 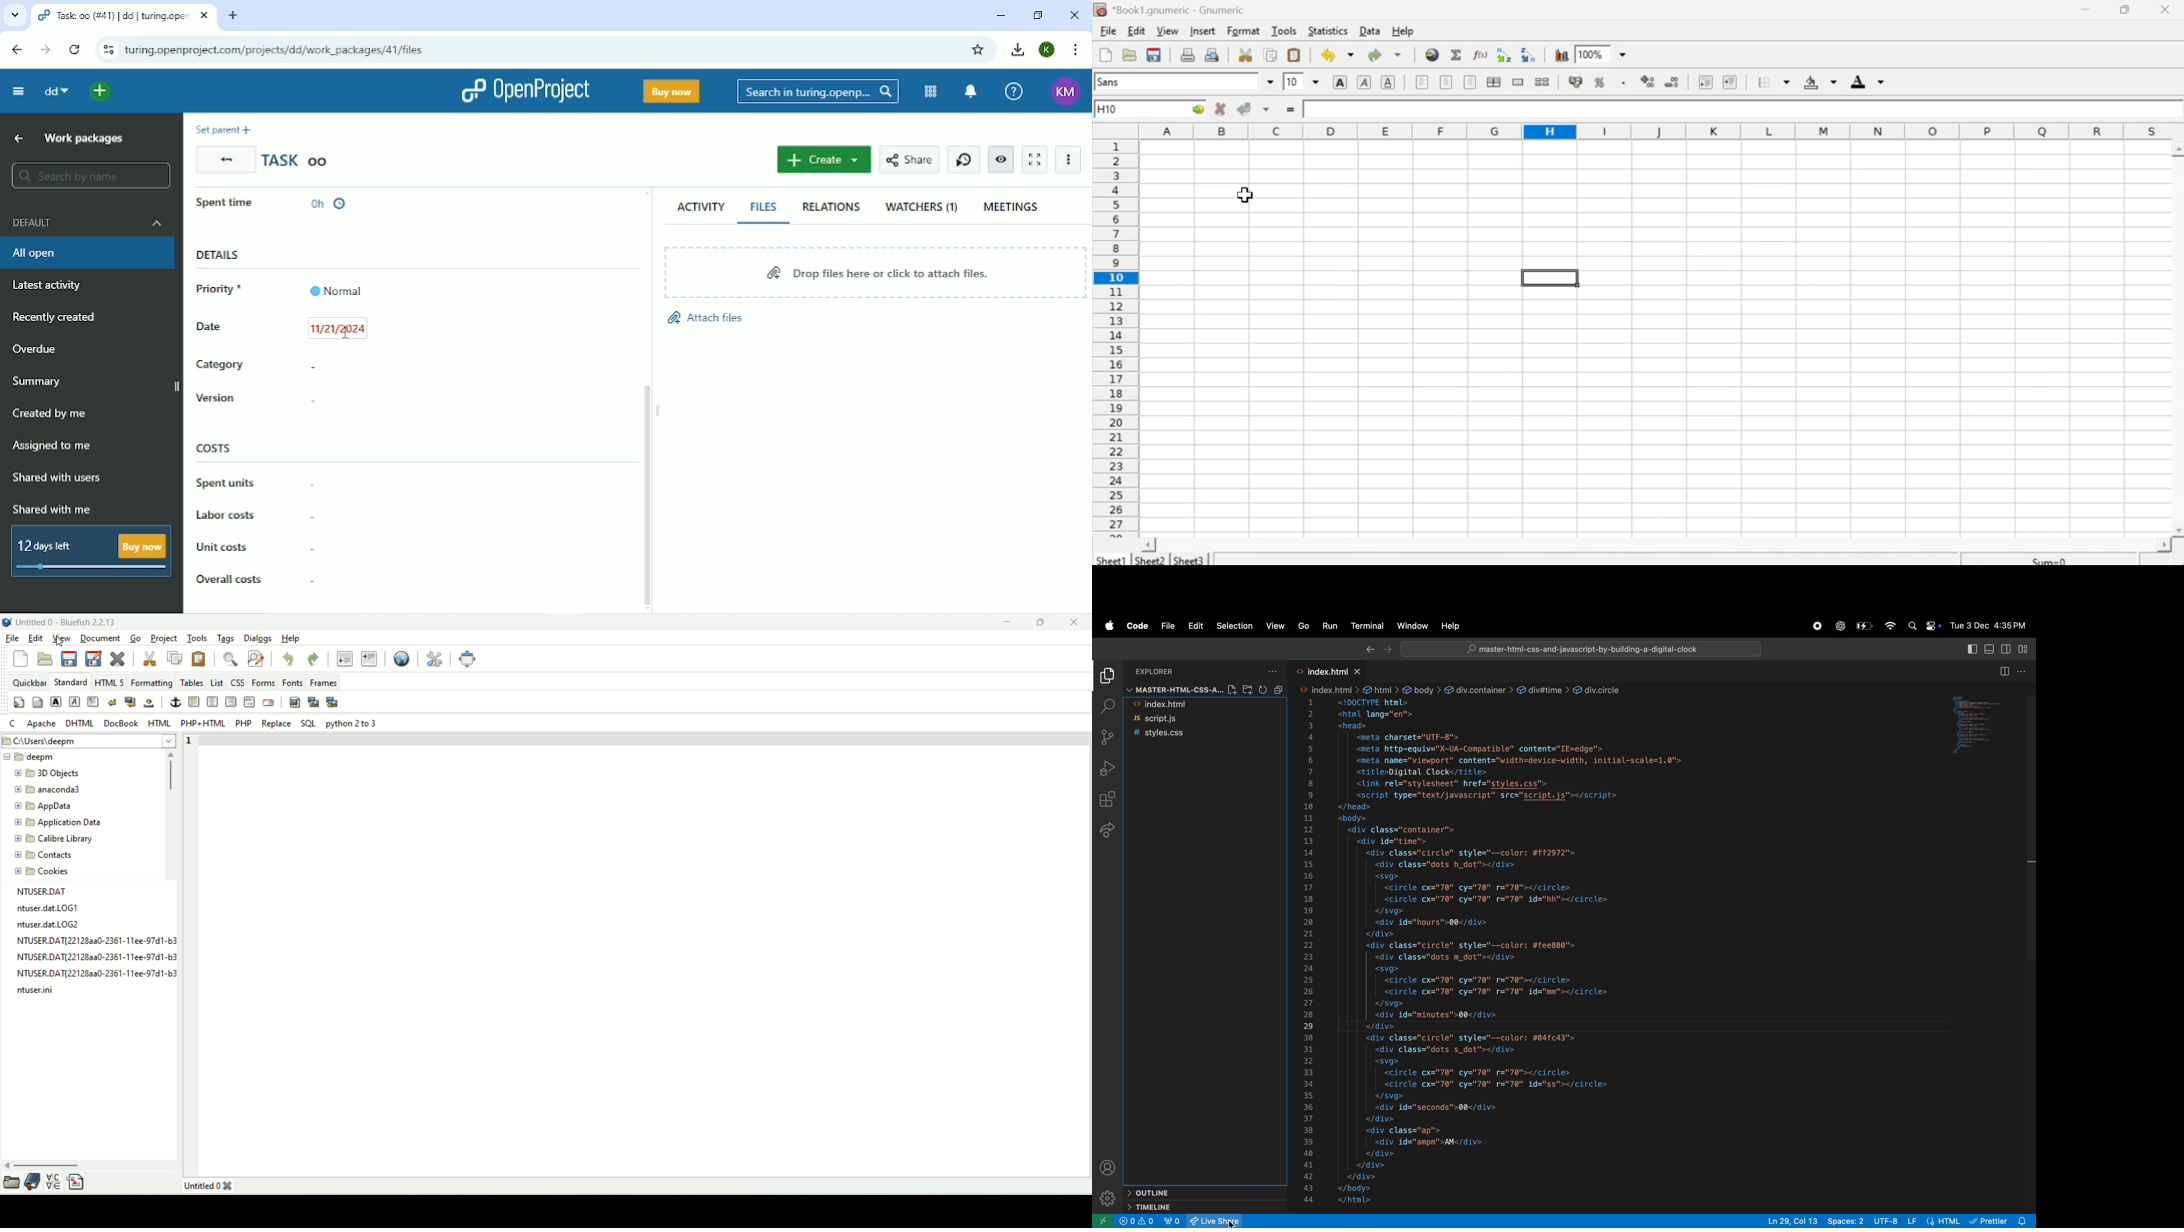 What do you see at coordinates (325, 682) in the screenshot?
I see `frames` at bounding box center [325, 682].